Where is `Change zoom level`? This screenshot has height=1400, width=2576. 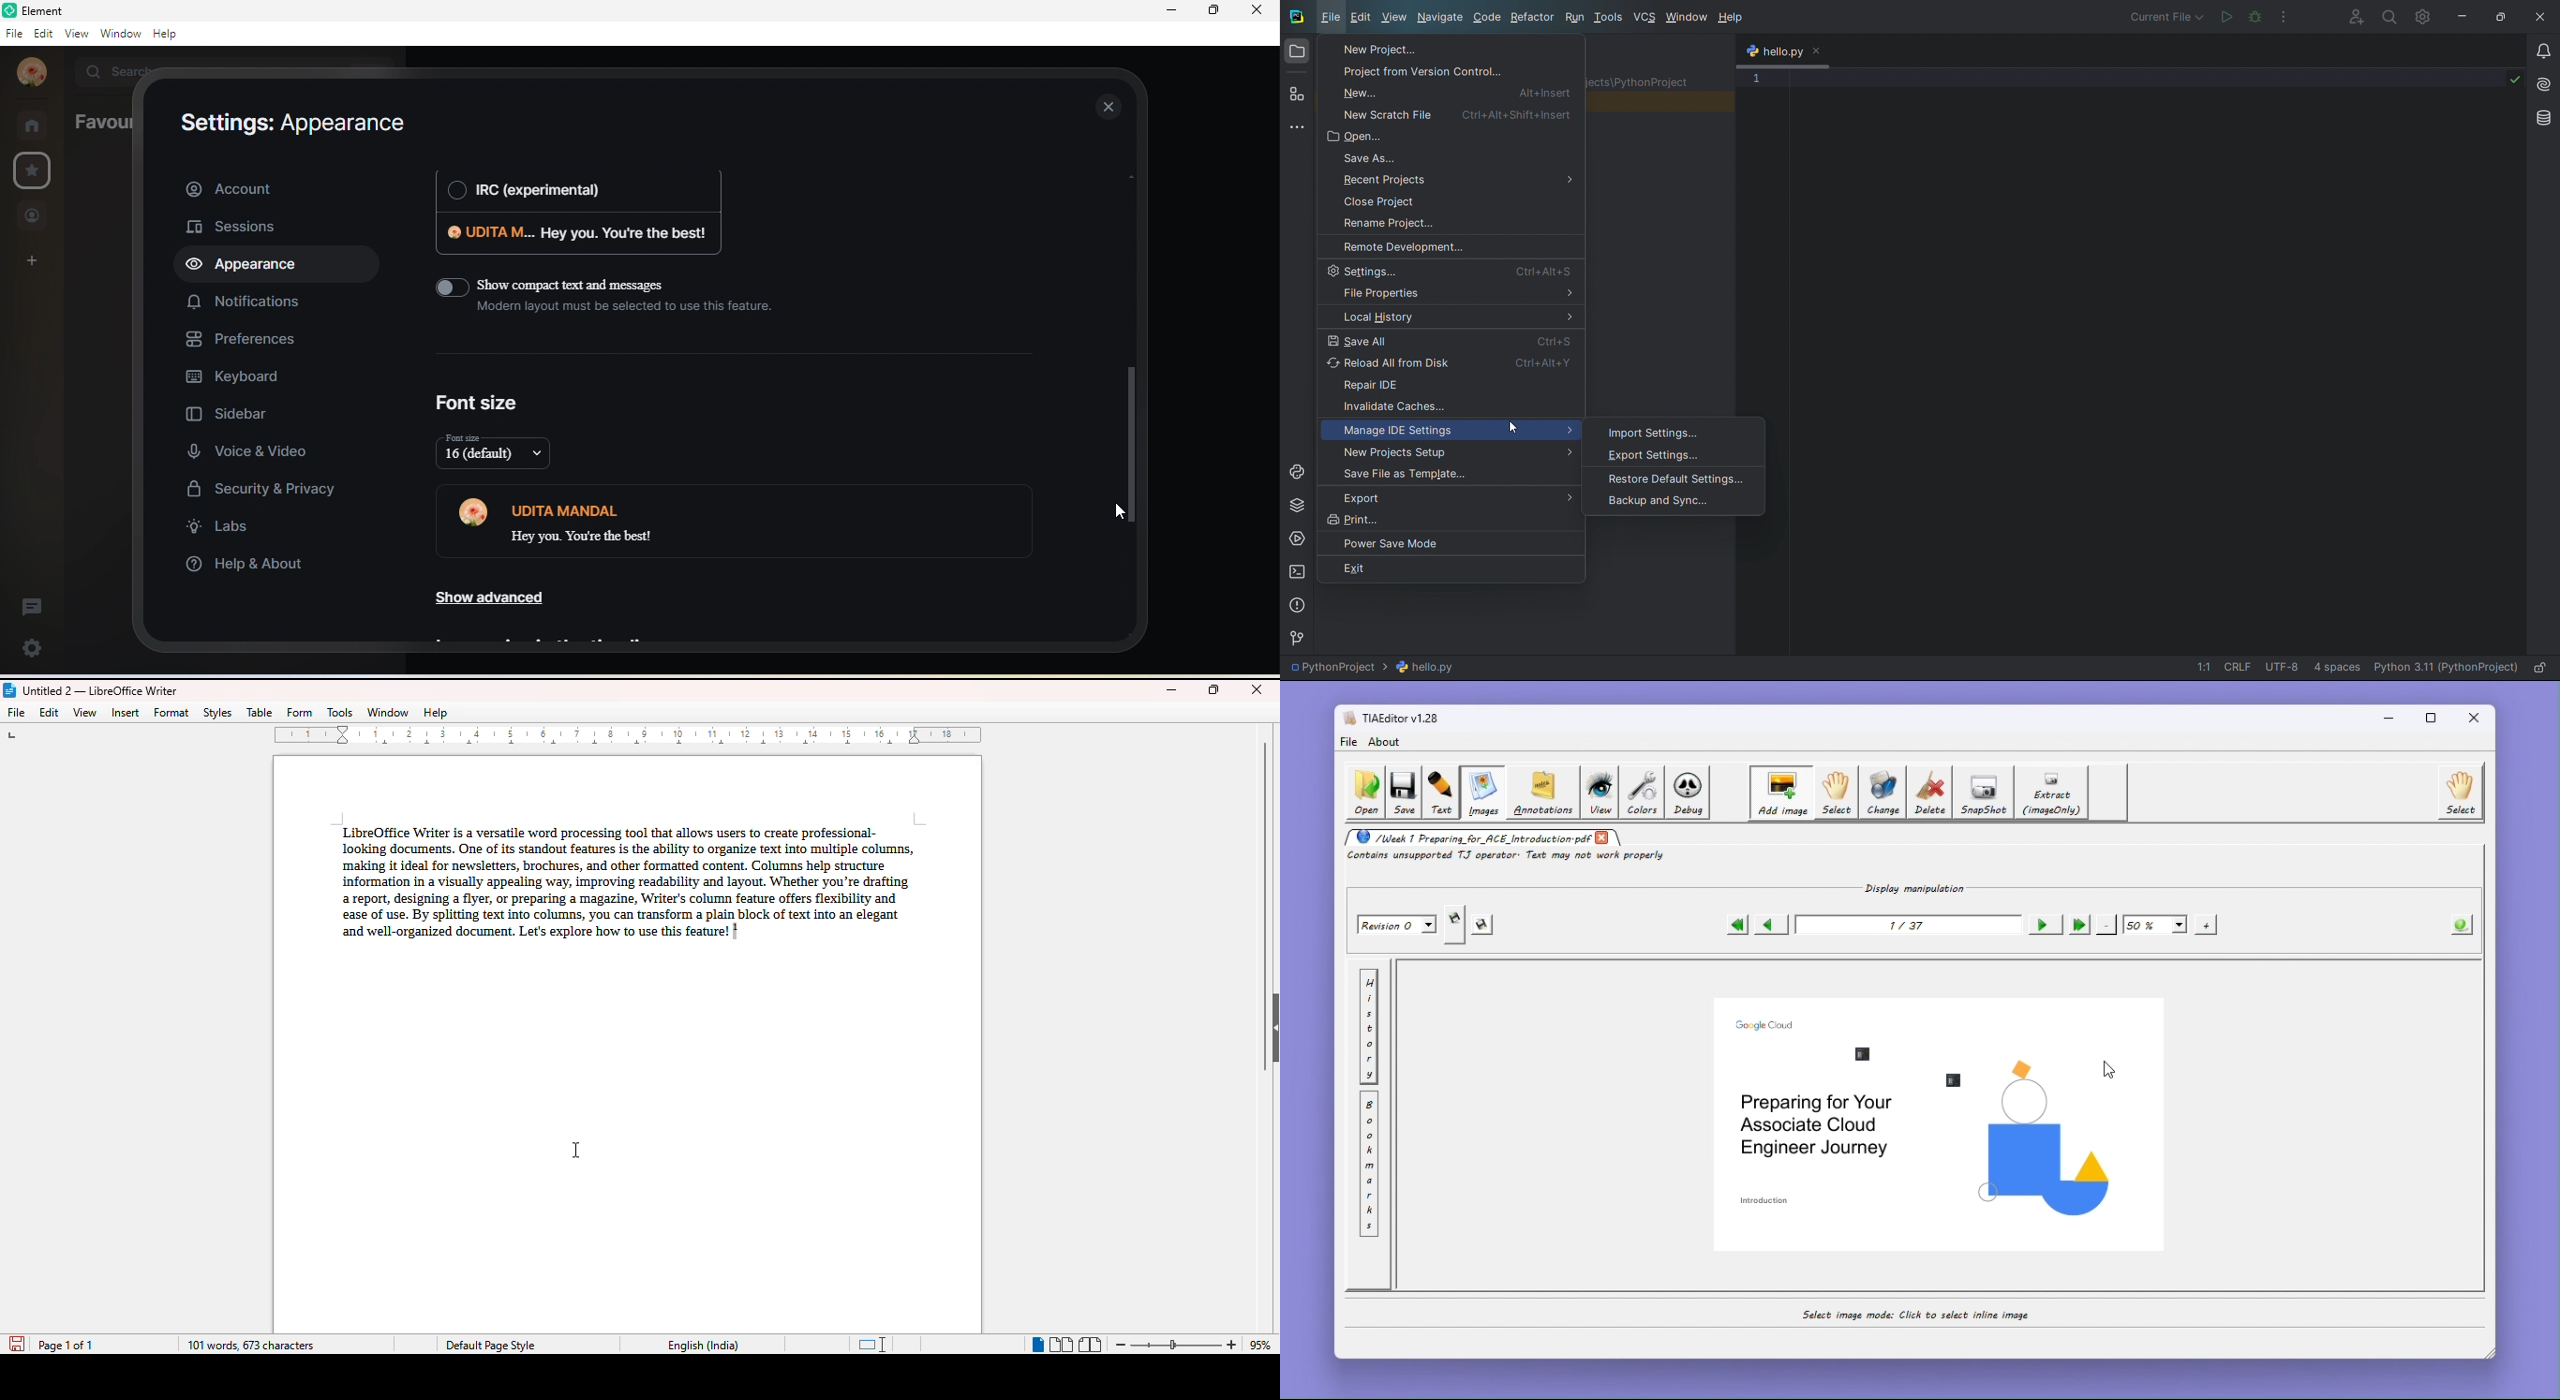 Change zoom level is located at coordinates (1178, 1342).